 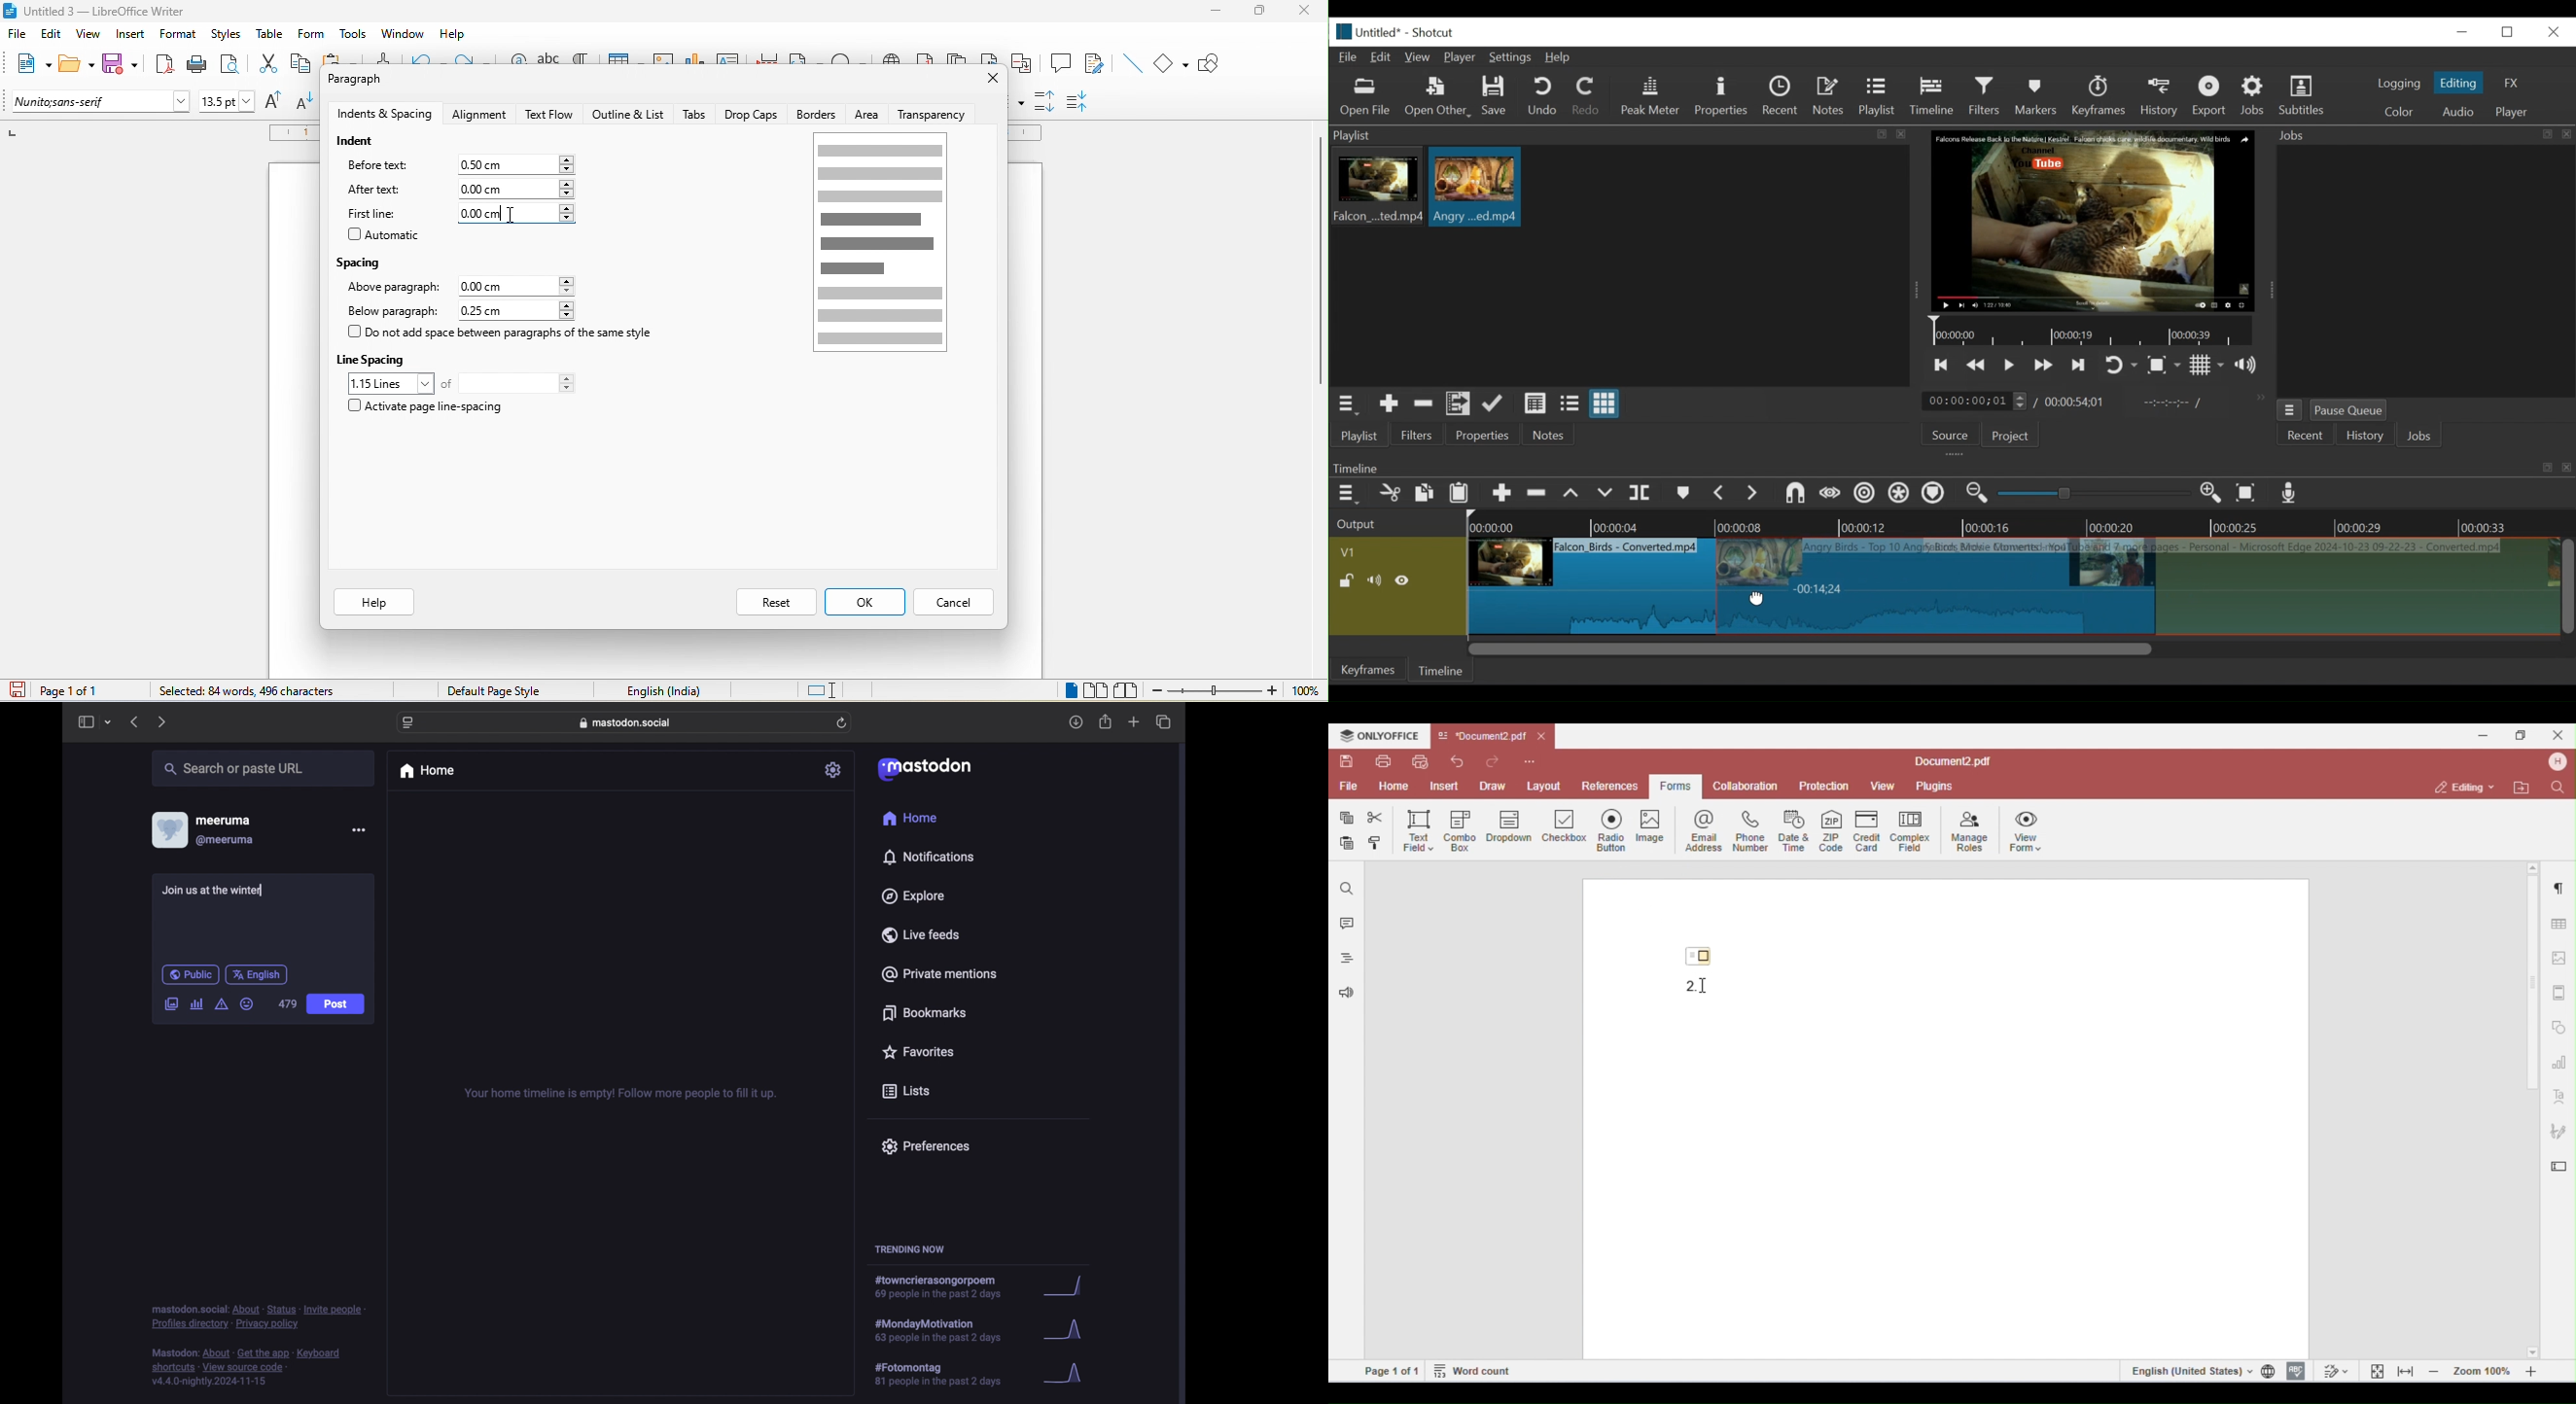 I want to click on text flow, so click(x=550, y=114).